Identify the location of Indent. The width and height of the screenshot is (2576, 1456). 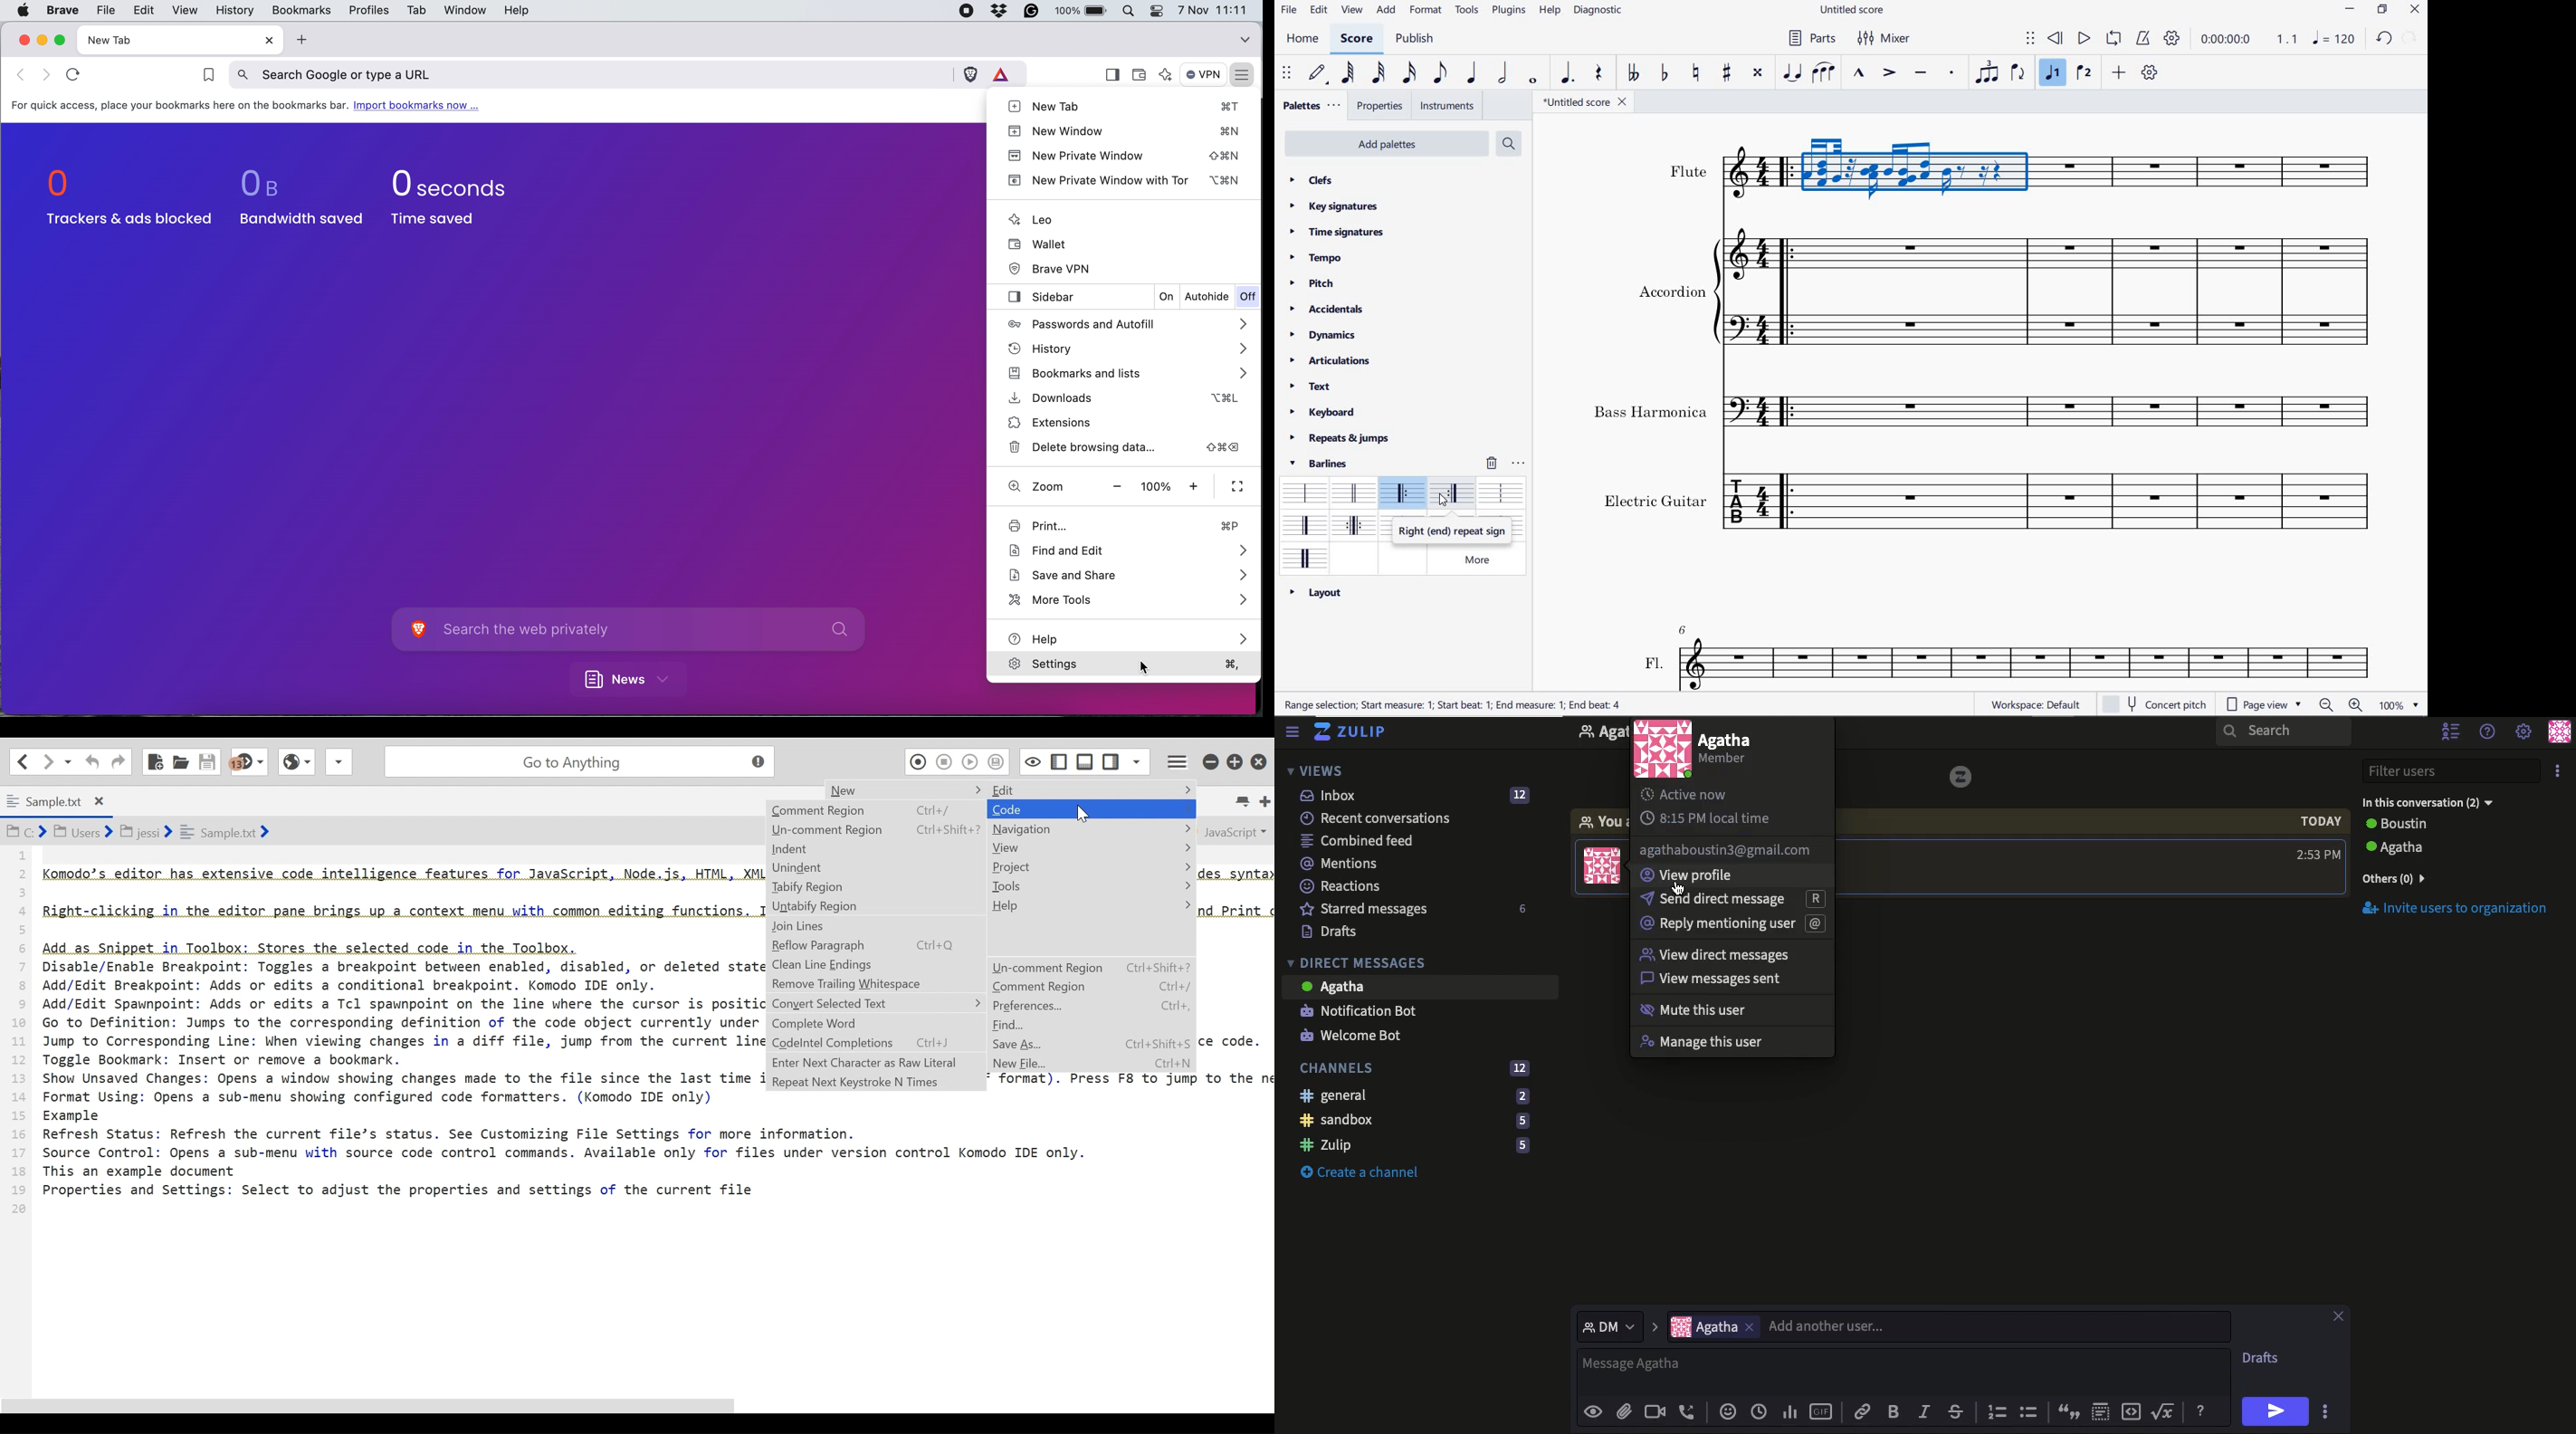
(875, 849).